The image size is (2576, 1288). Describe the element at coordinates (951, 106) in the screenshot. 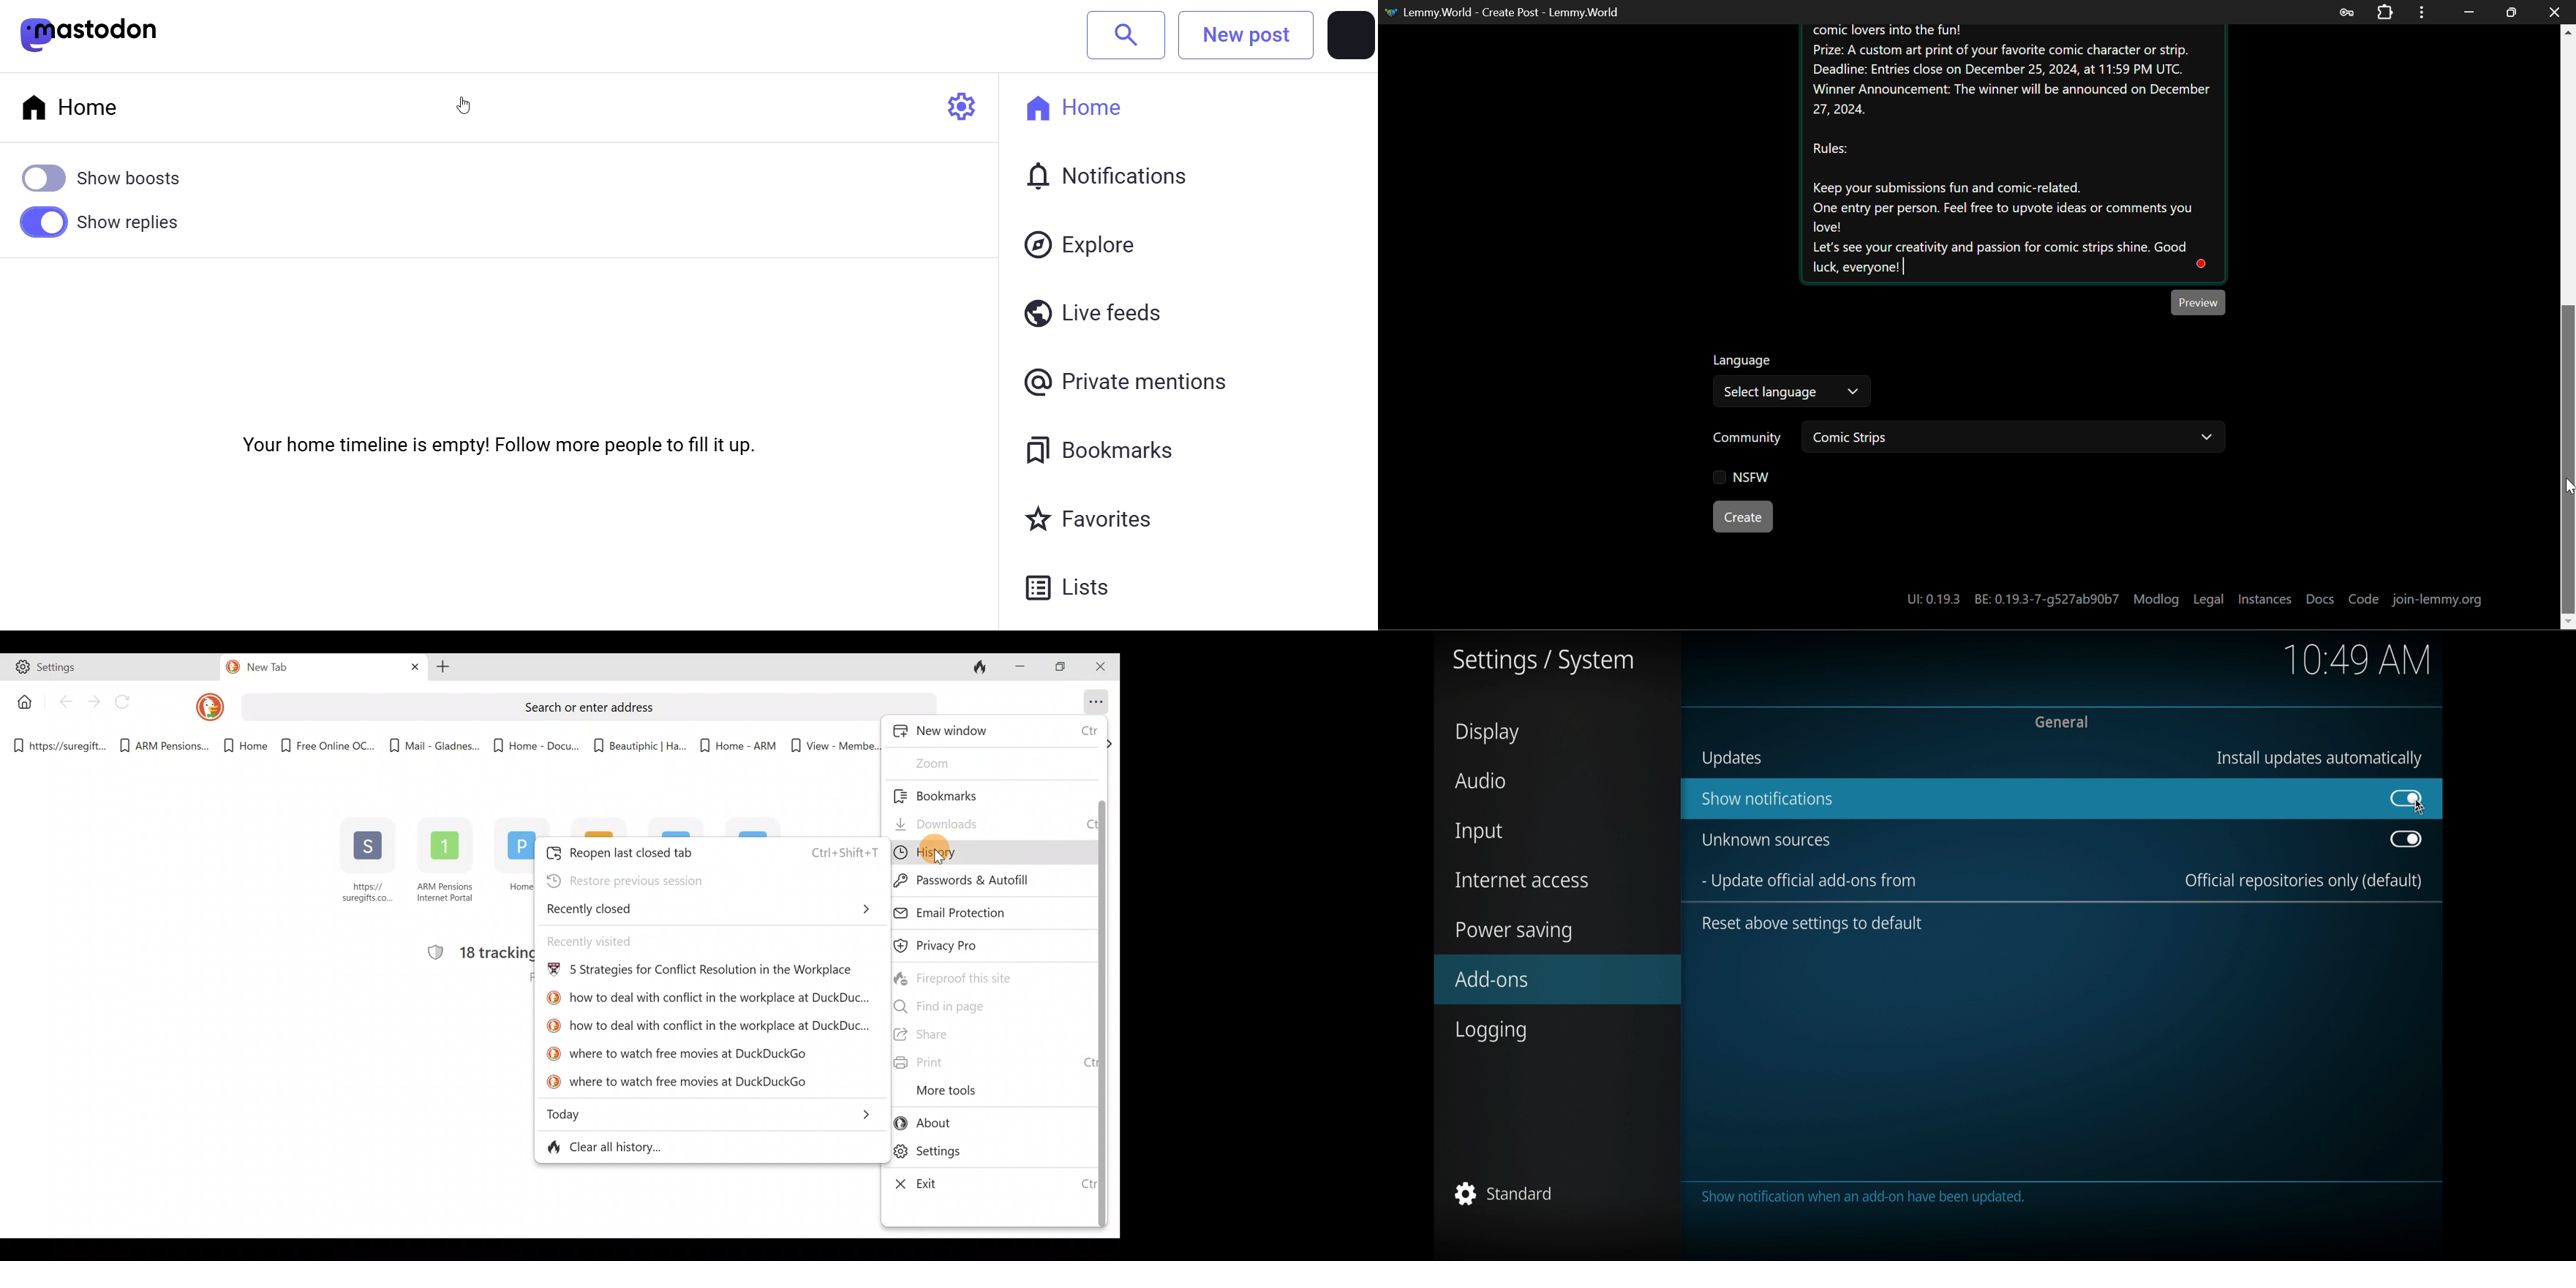

I see `setting` at that location.